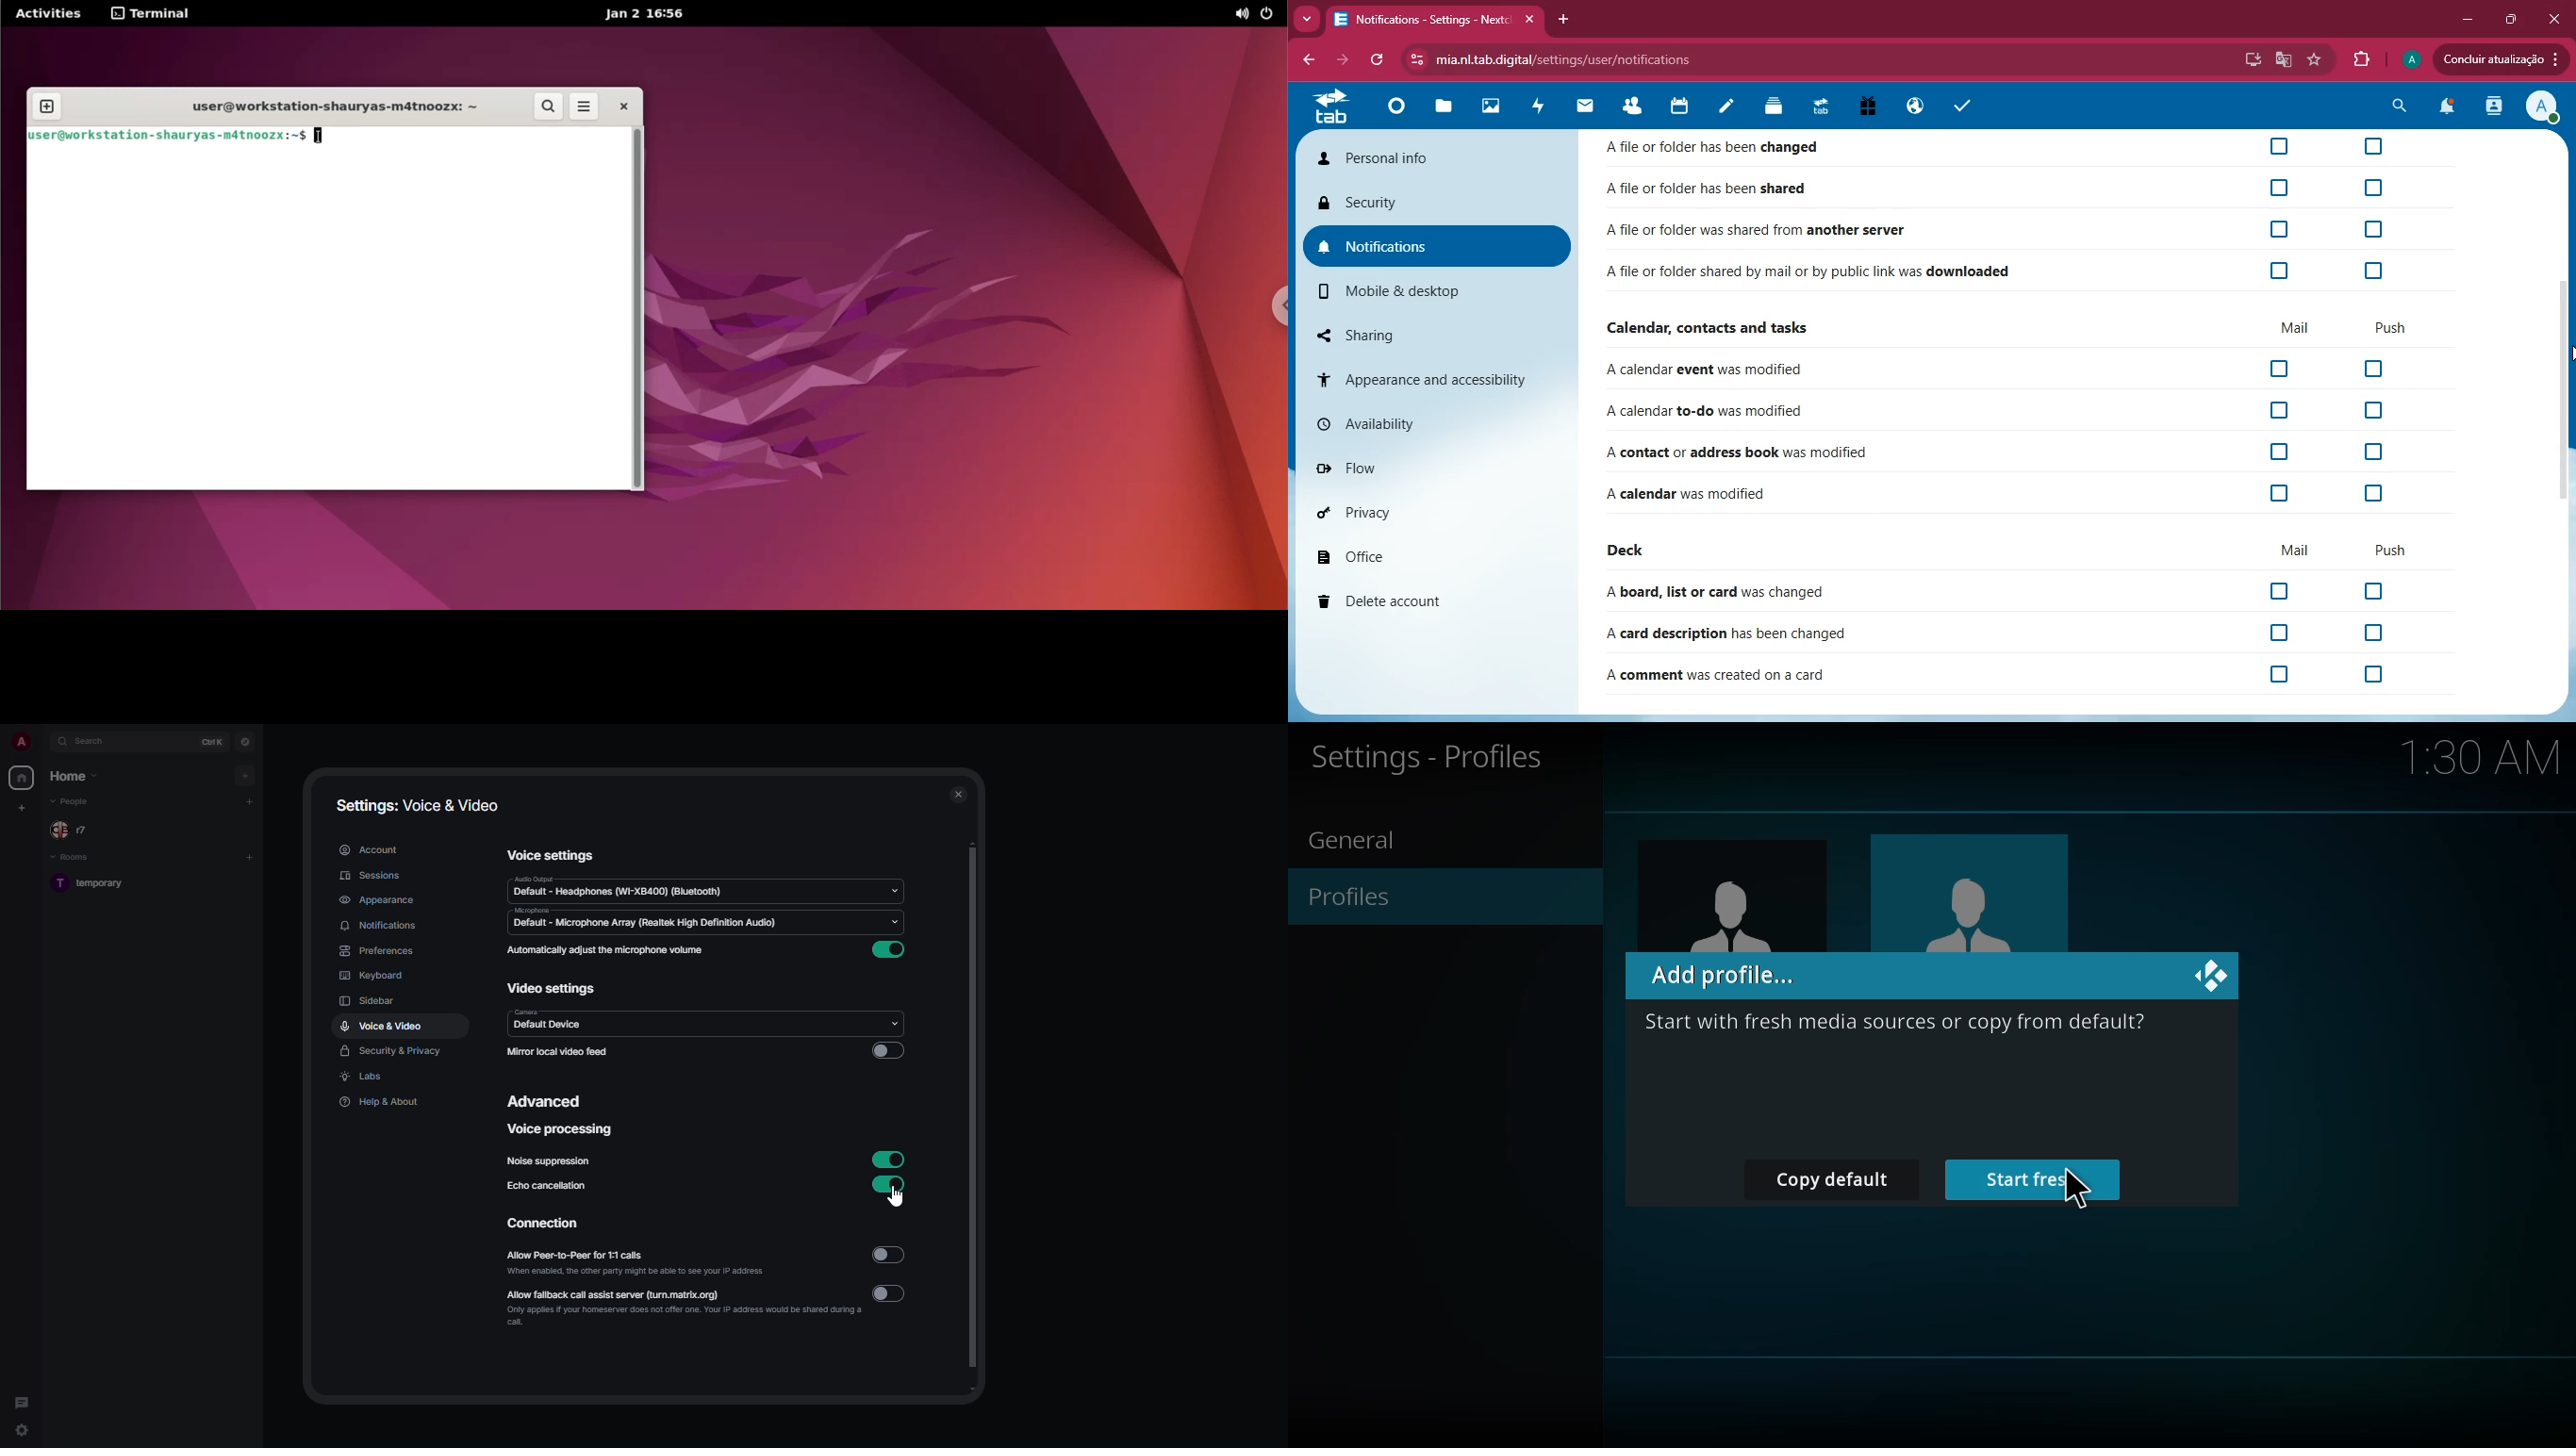 The width and height of the screenshot is (2576, 1456). What do you see at coordinates (2375, 633) in the screenshot?
I see `off` at bounding box center [2375, 633].